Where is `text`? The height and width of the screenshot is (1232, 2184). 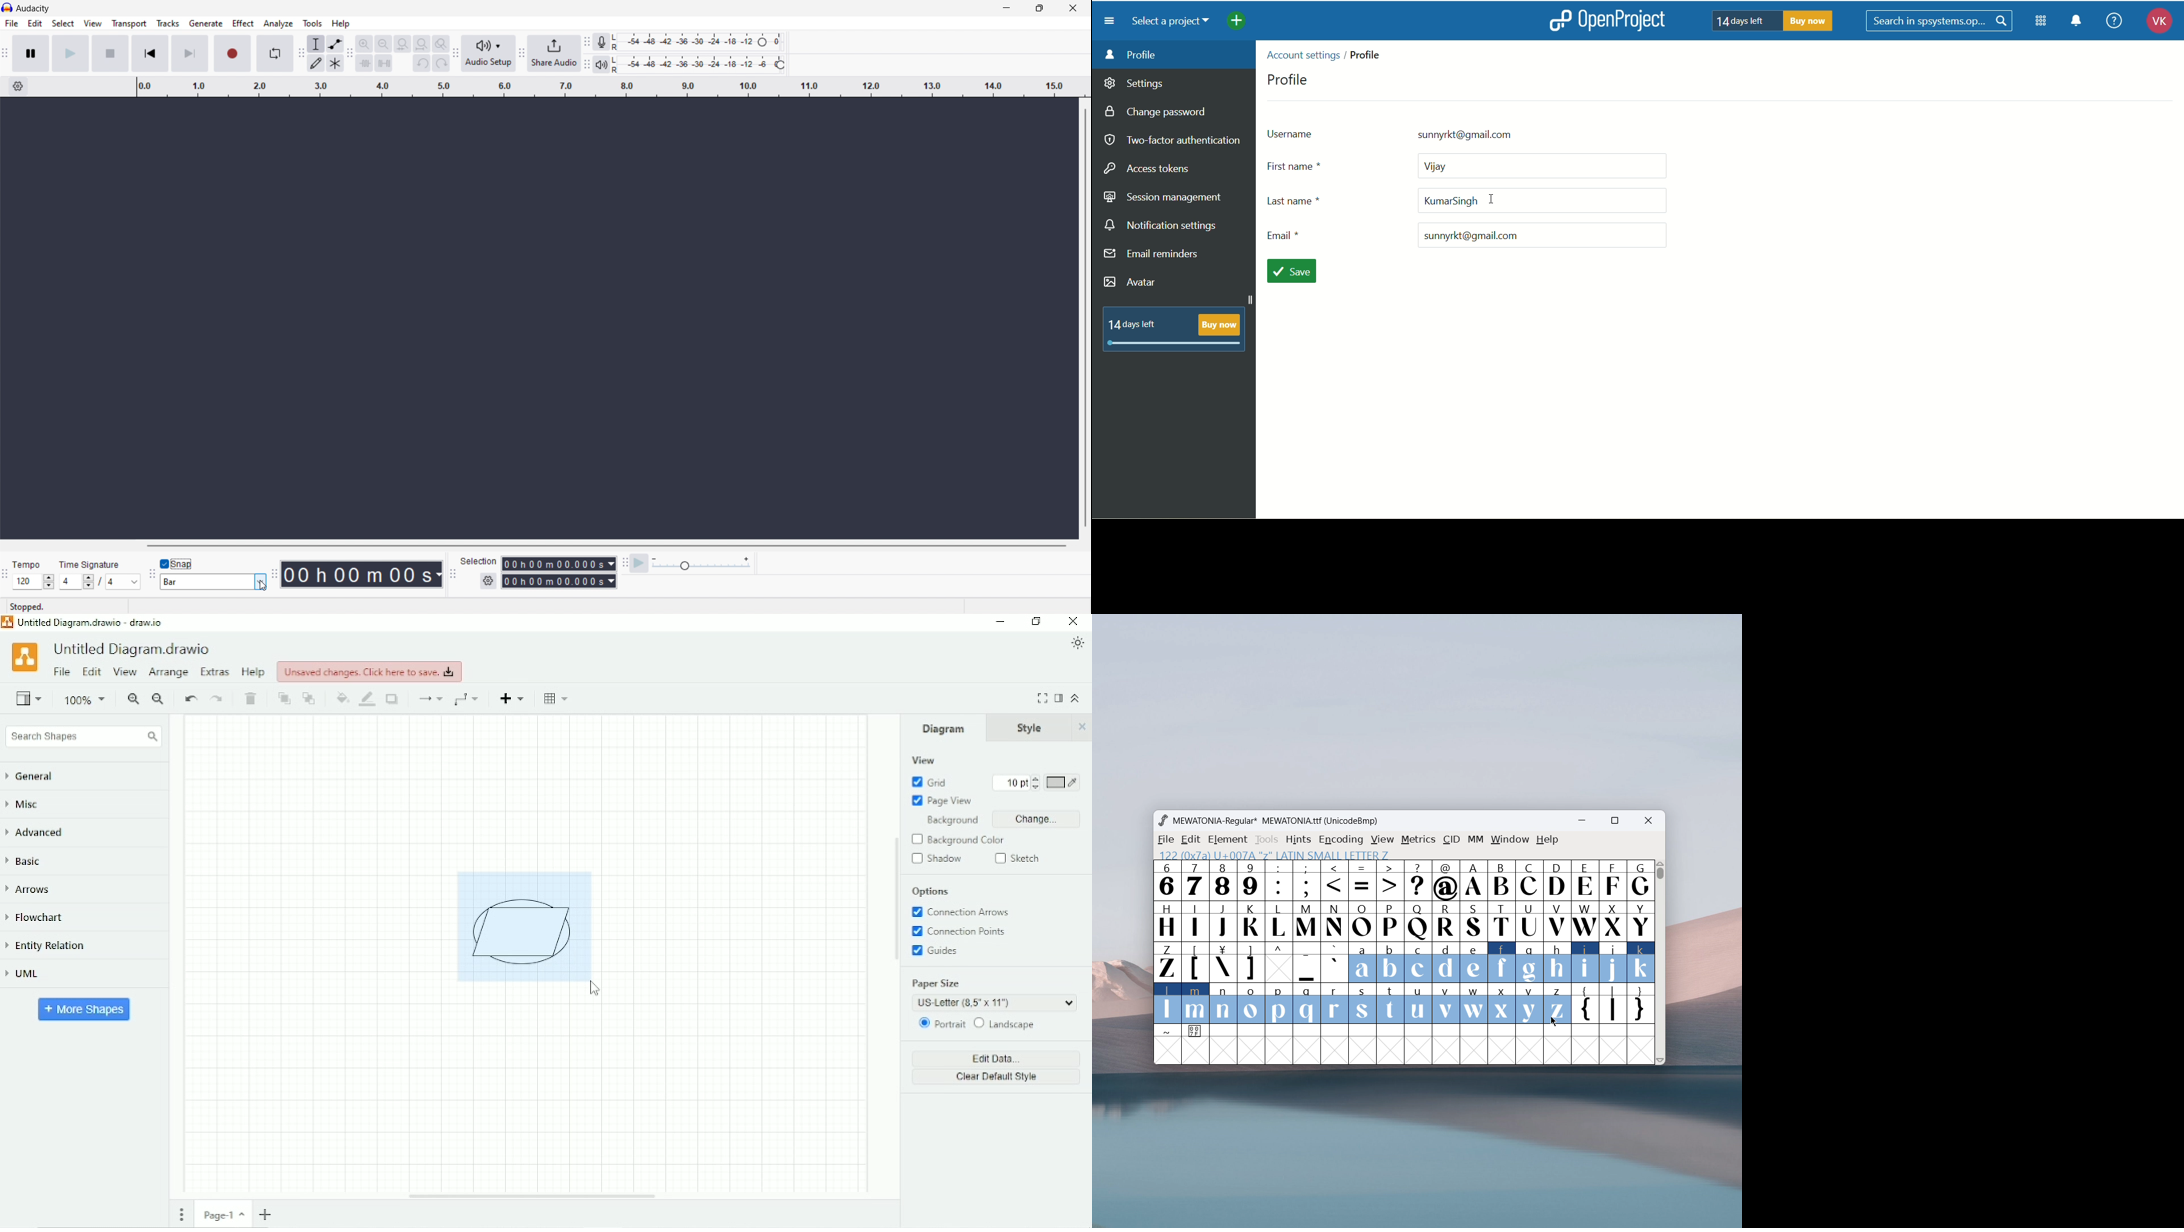 text is located at coordinates (1774, 21).